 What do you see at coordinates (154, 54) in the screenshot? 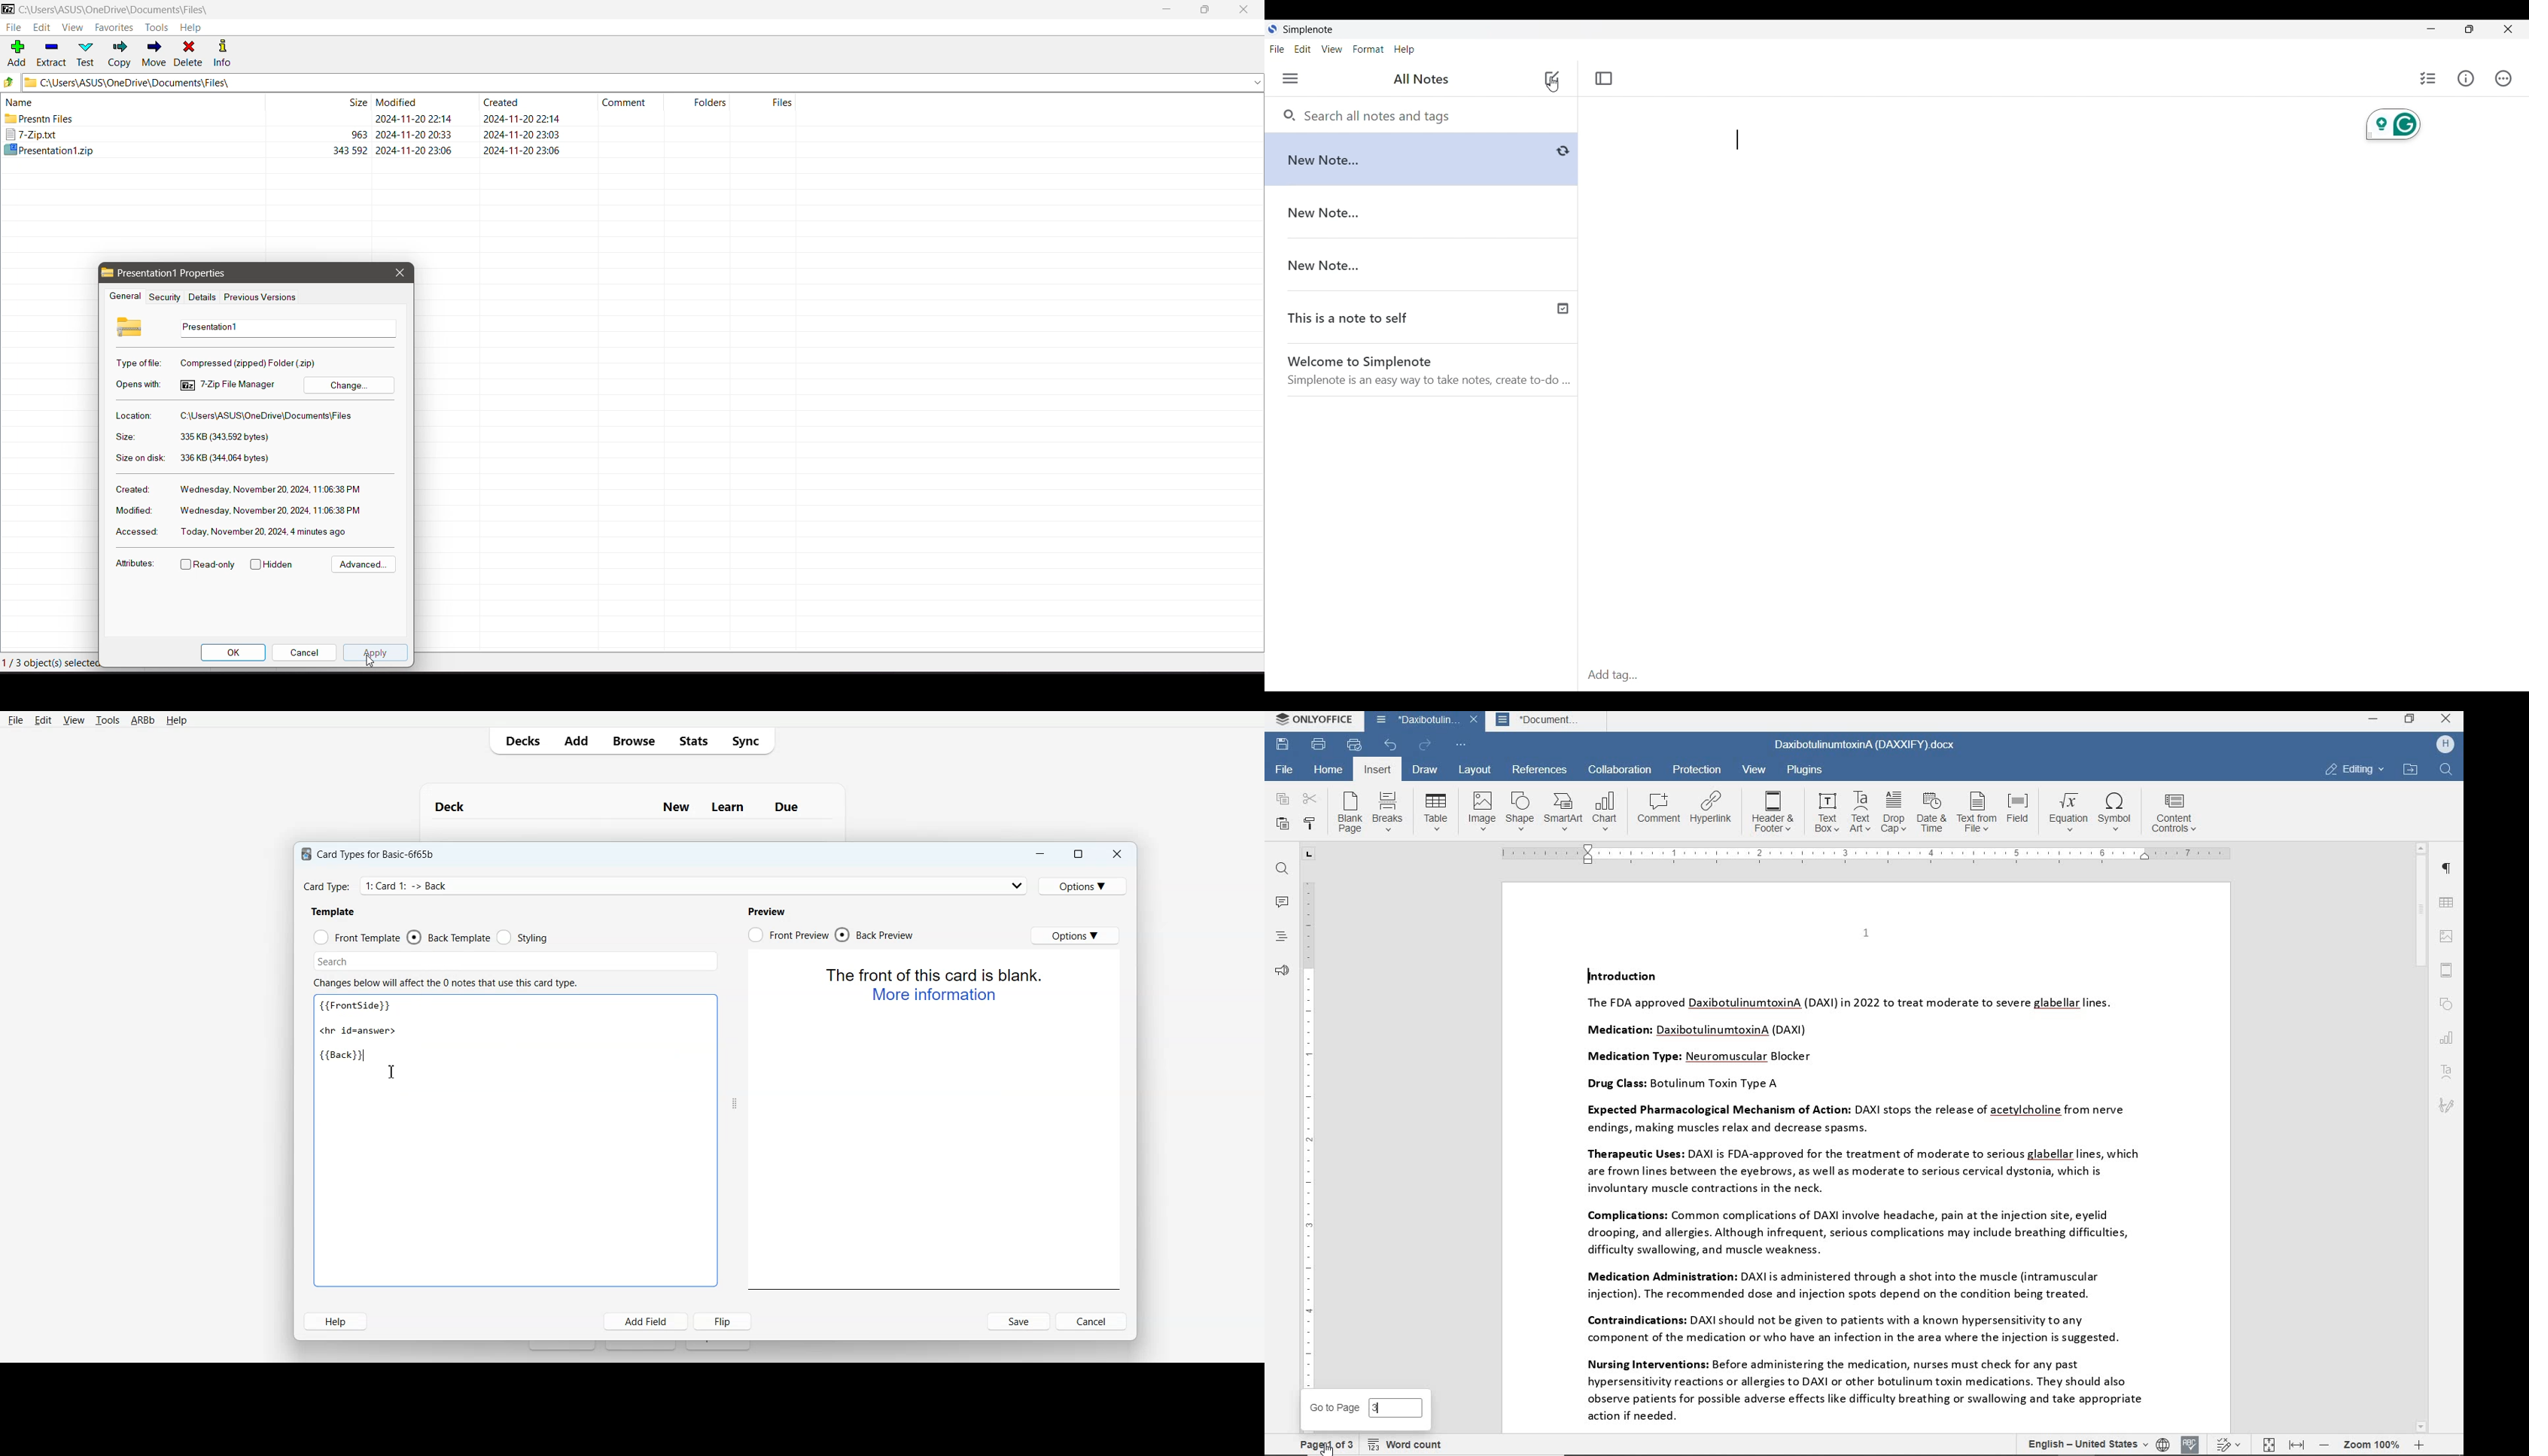
I see `Move` at bounding box center [154, 54].